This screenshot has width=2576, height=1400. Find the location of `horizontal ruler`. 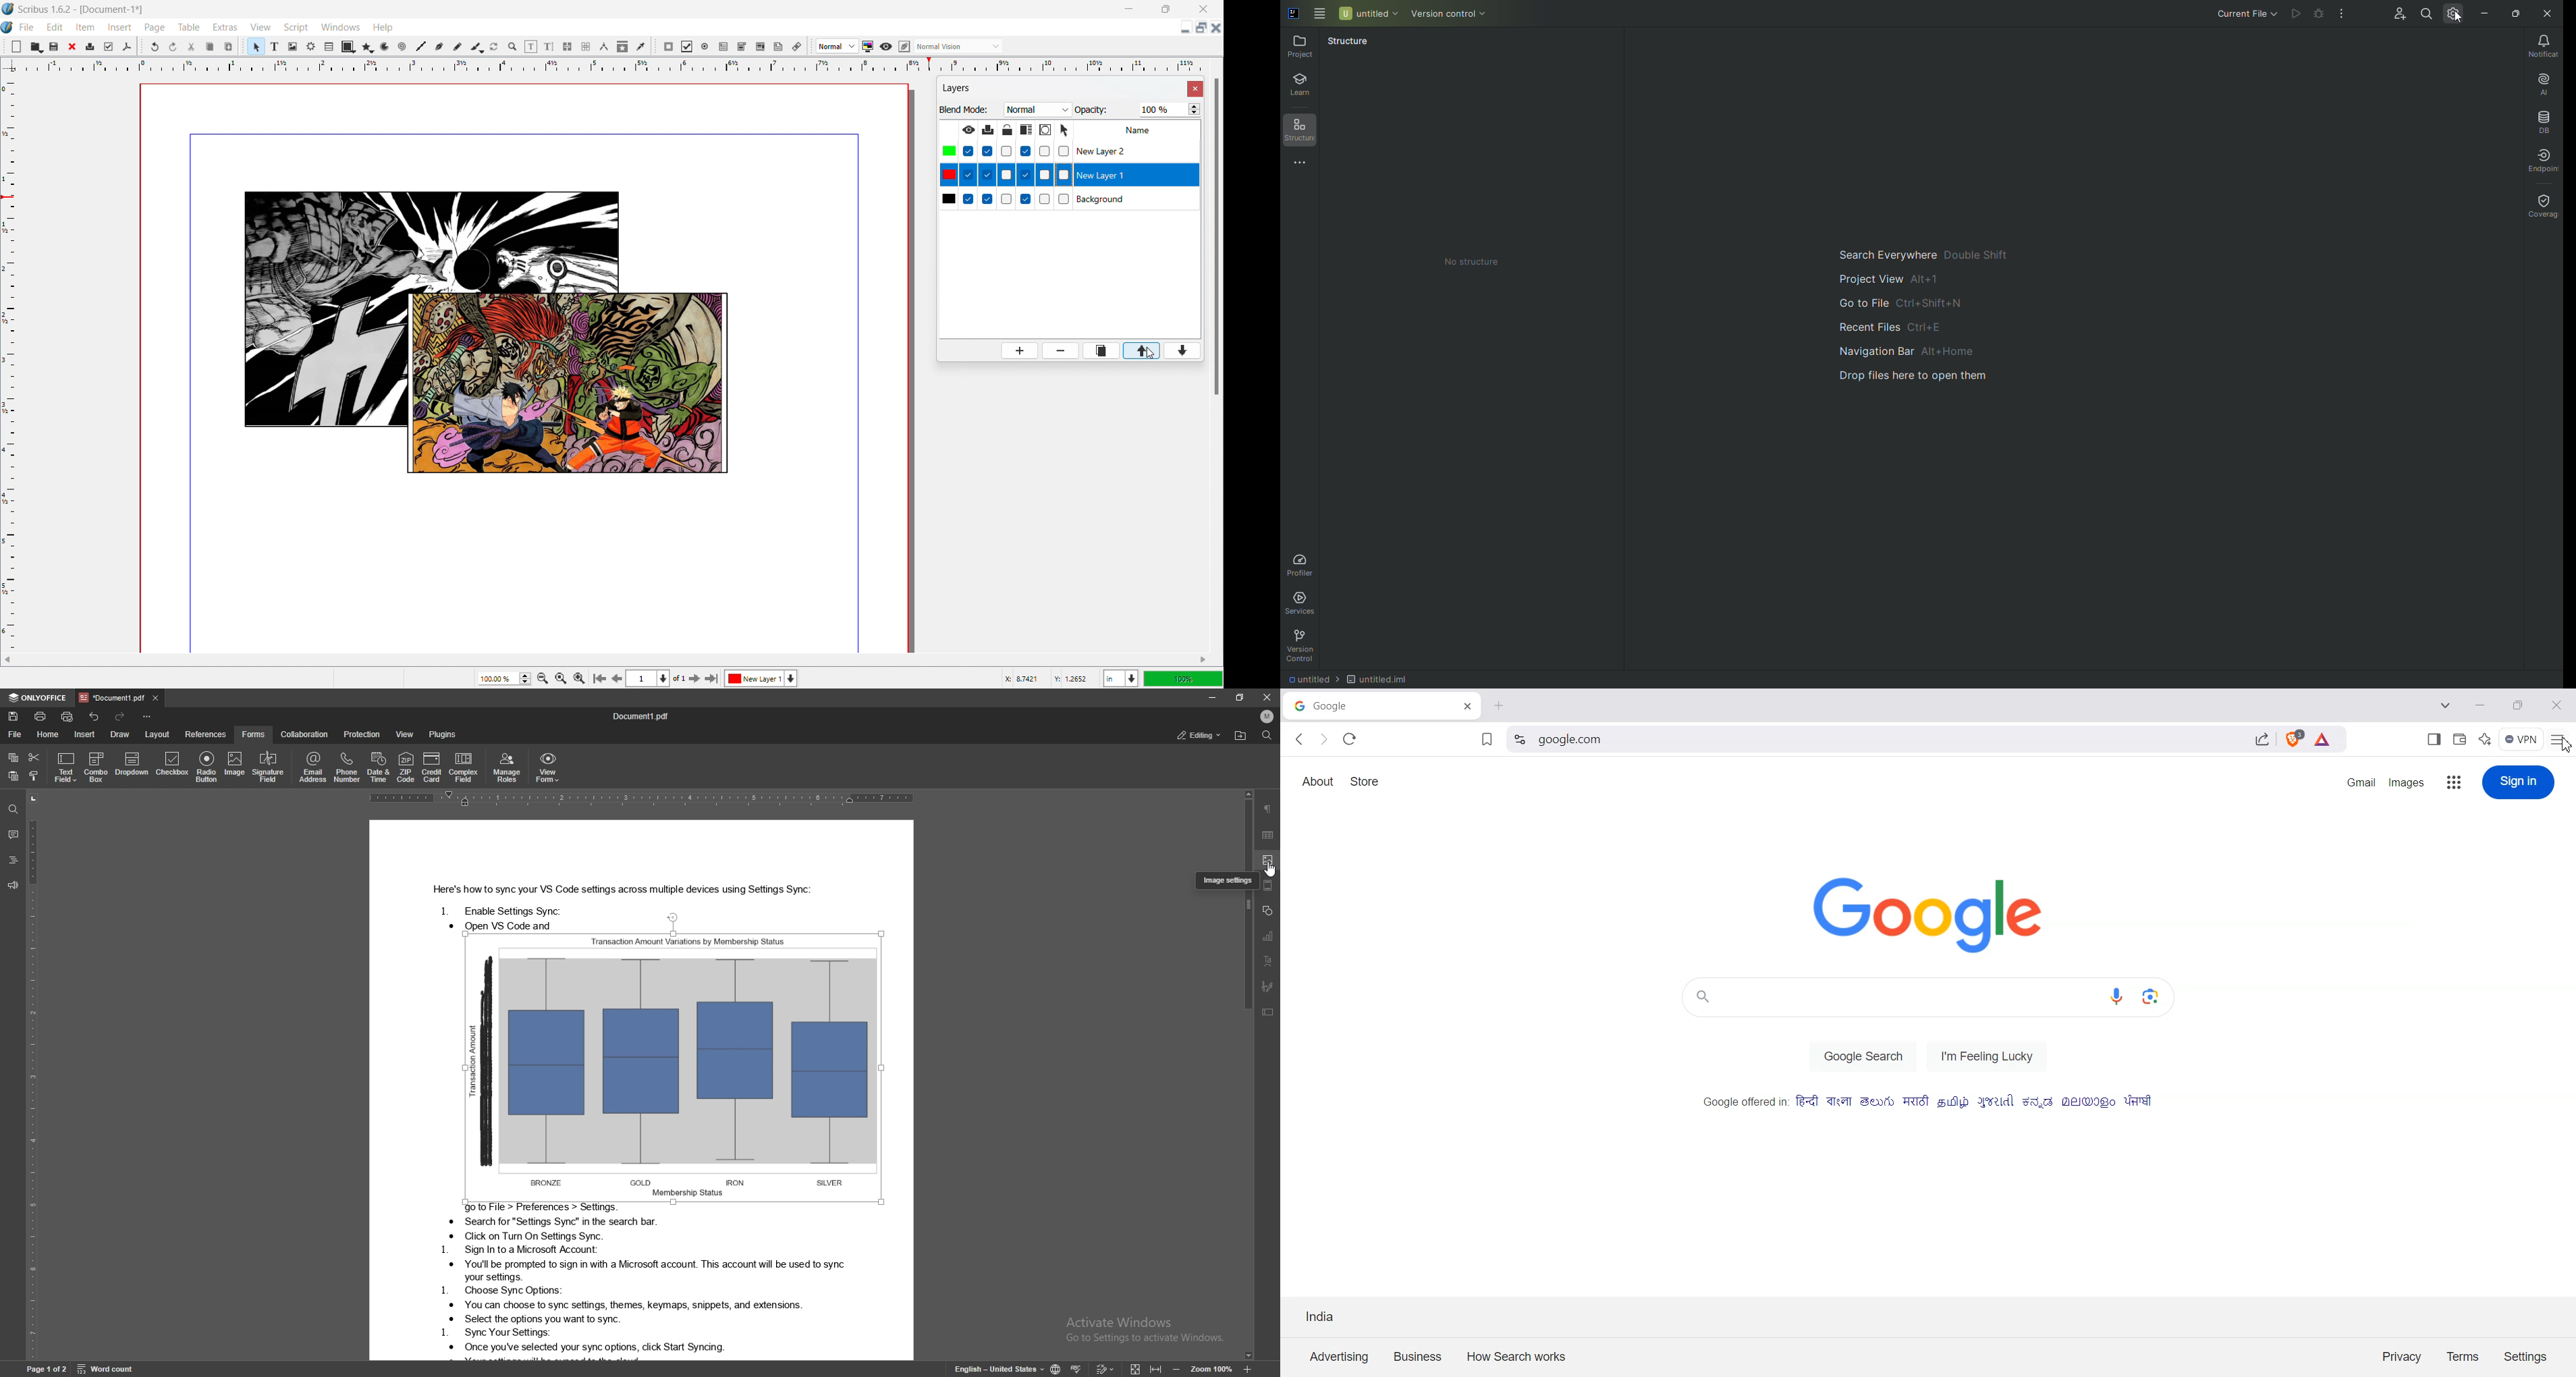

horizontal ruler is located at coordinates (611, 64).